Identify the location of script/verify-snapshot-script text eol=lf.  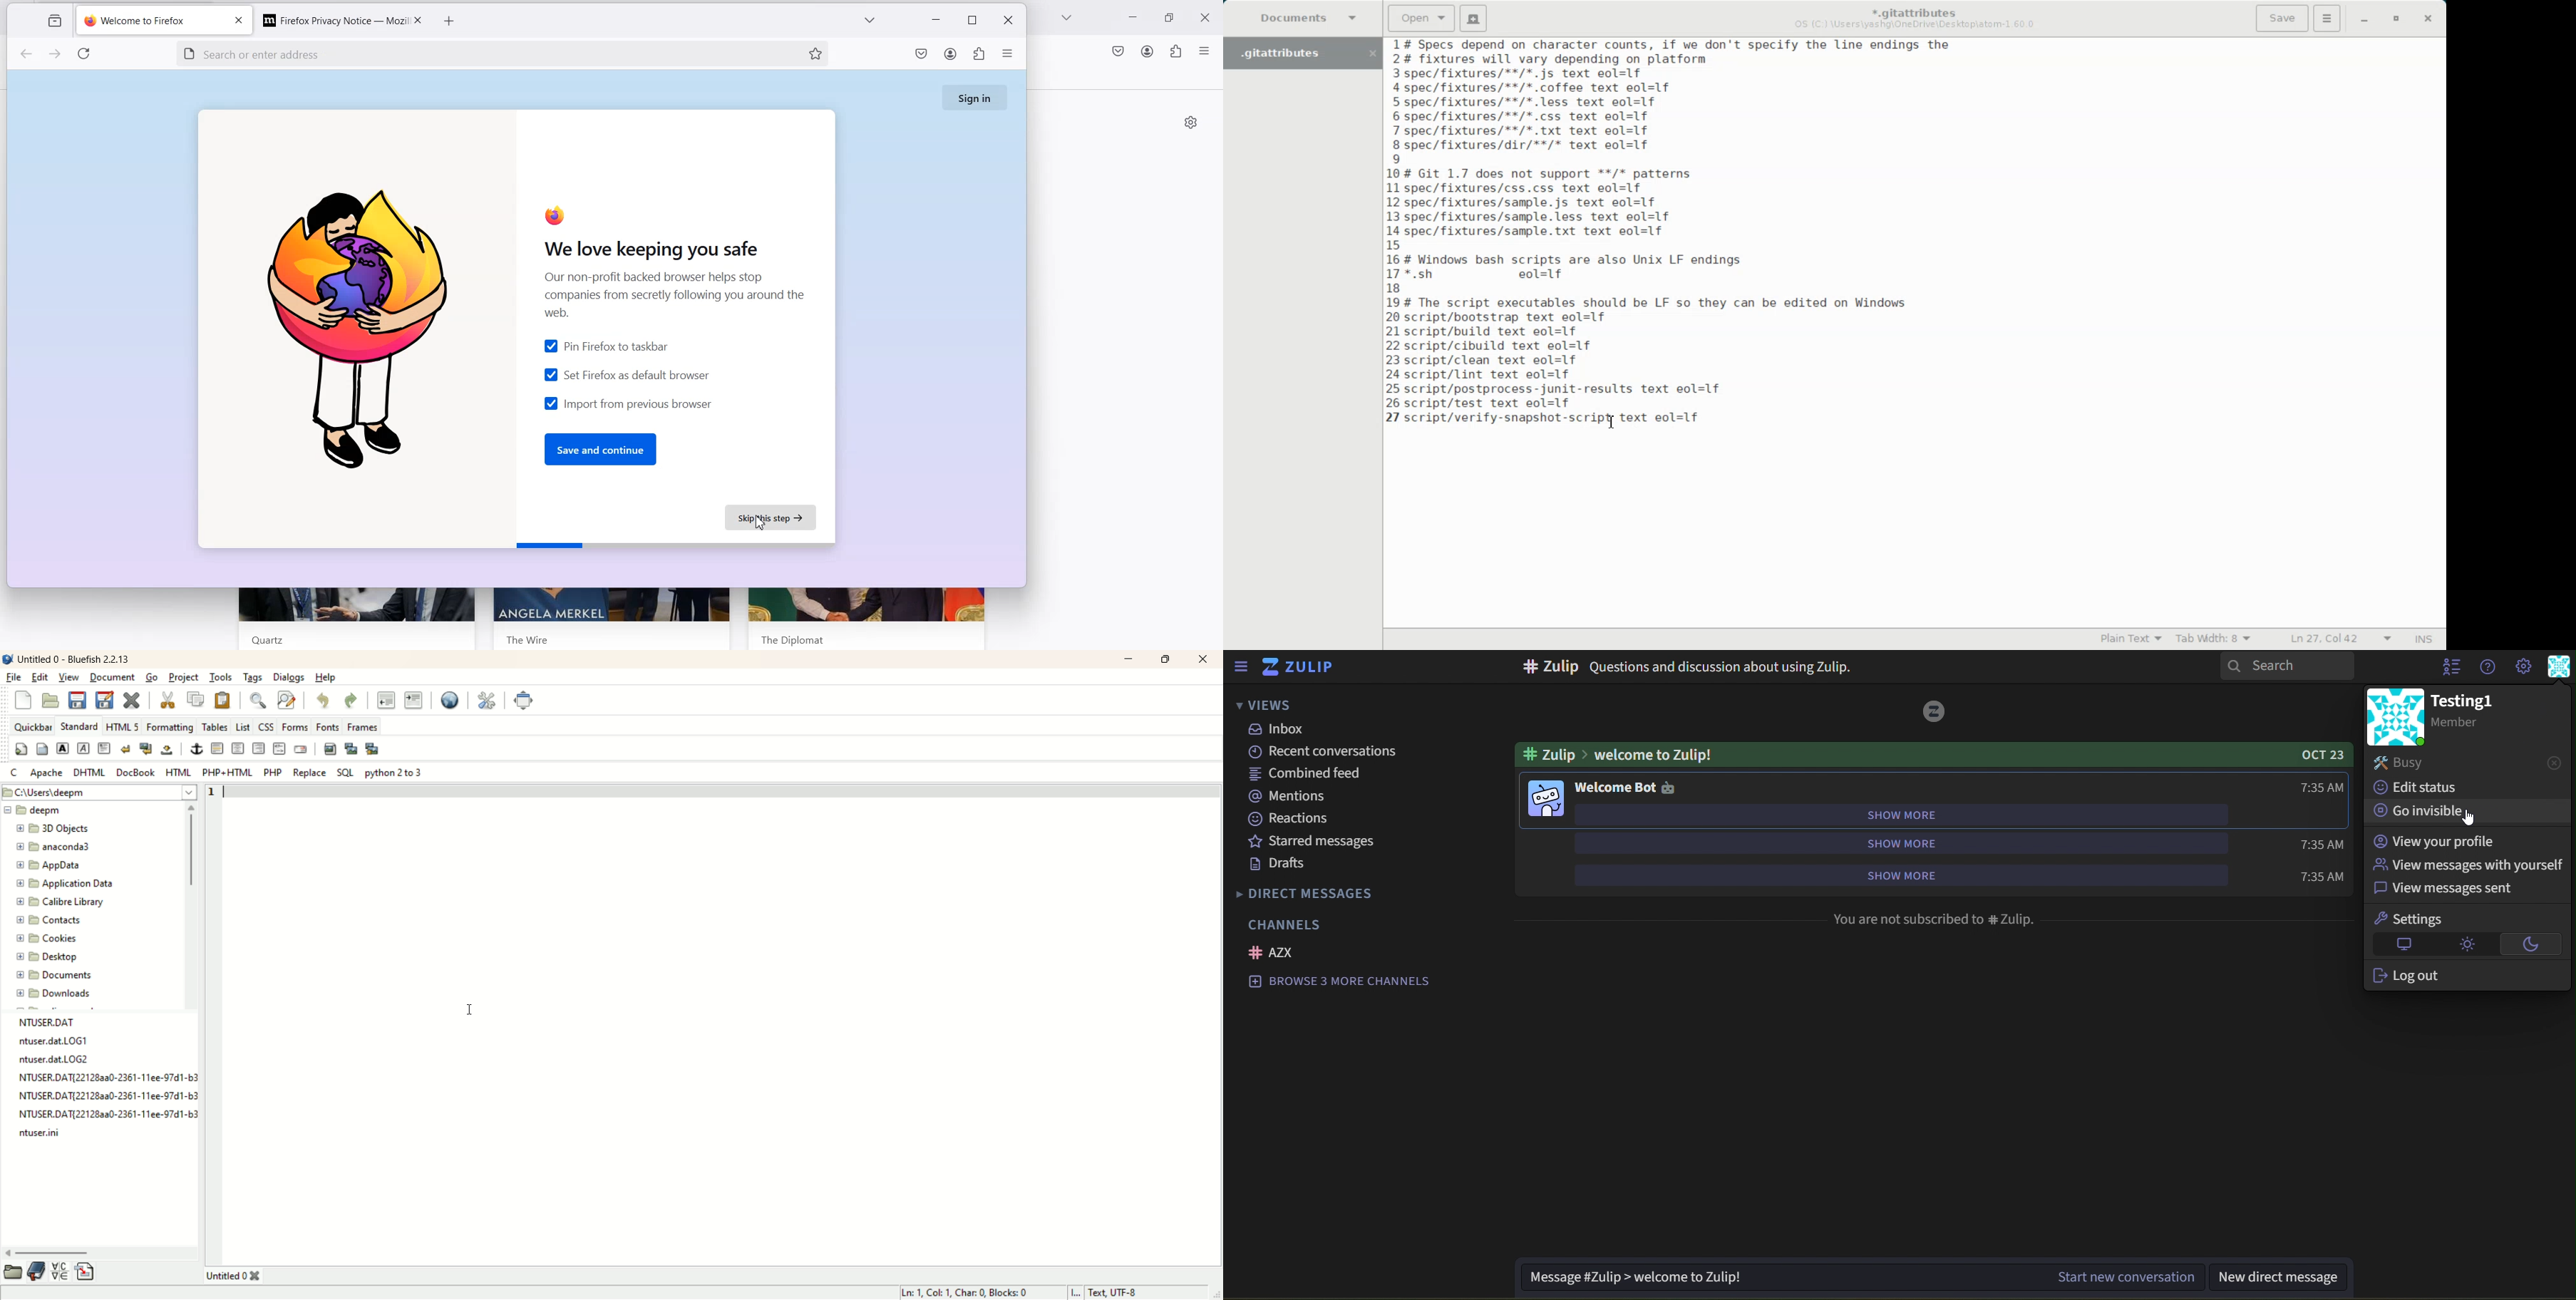
(1557, 418).